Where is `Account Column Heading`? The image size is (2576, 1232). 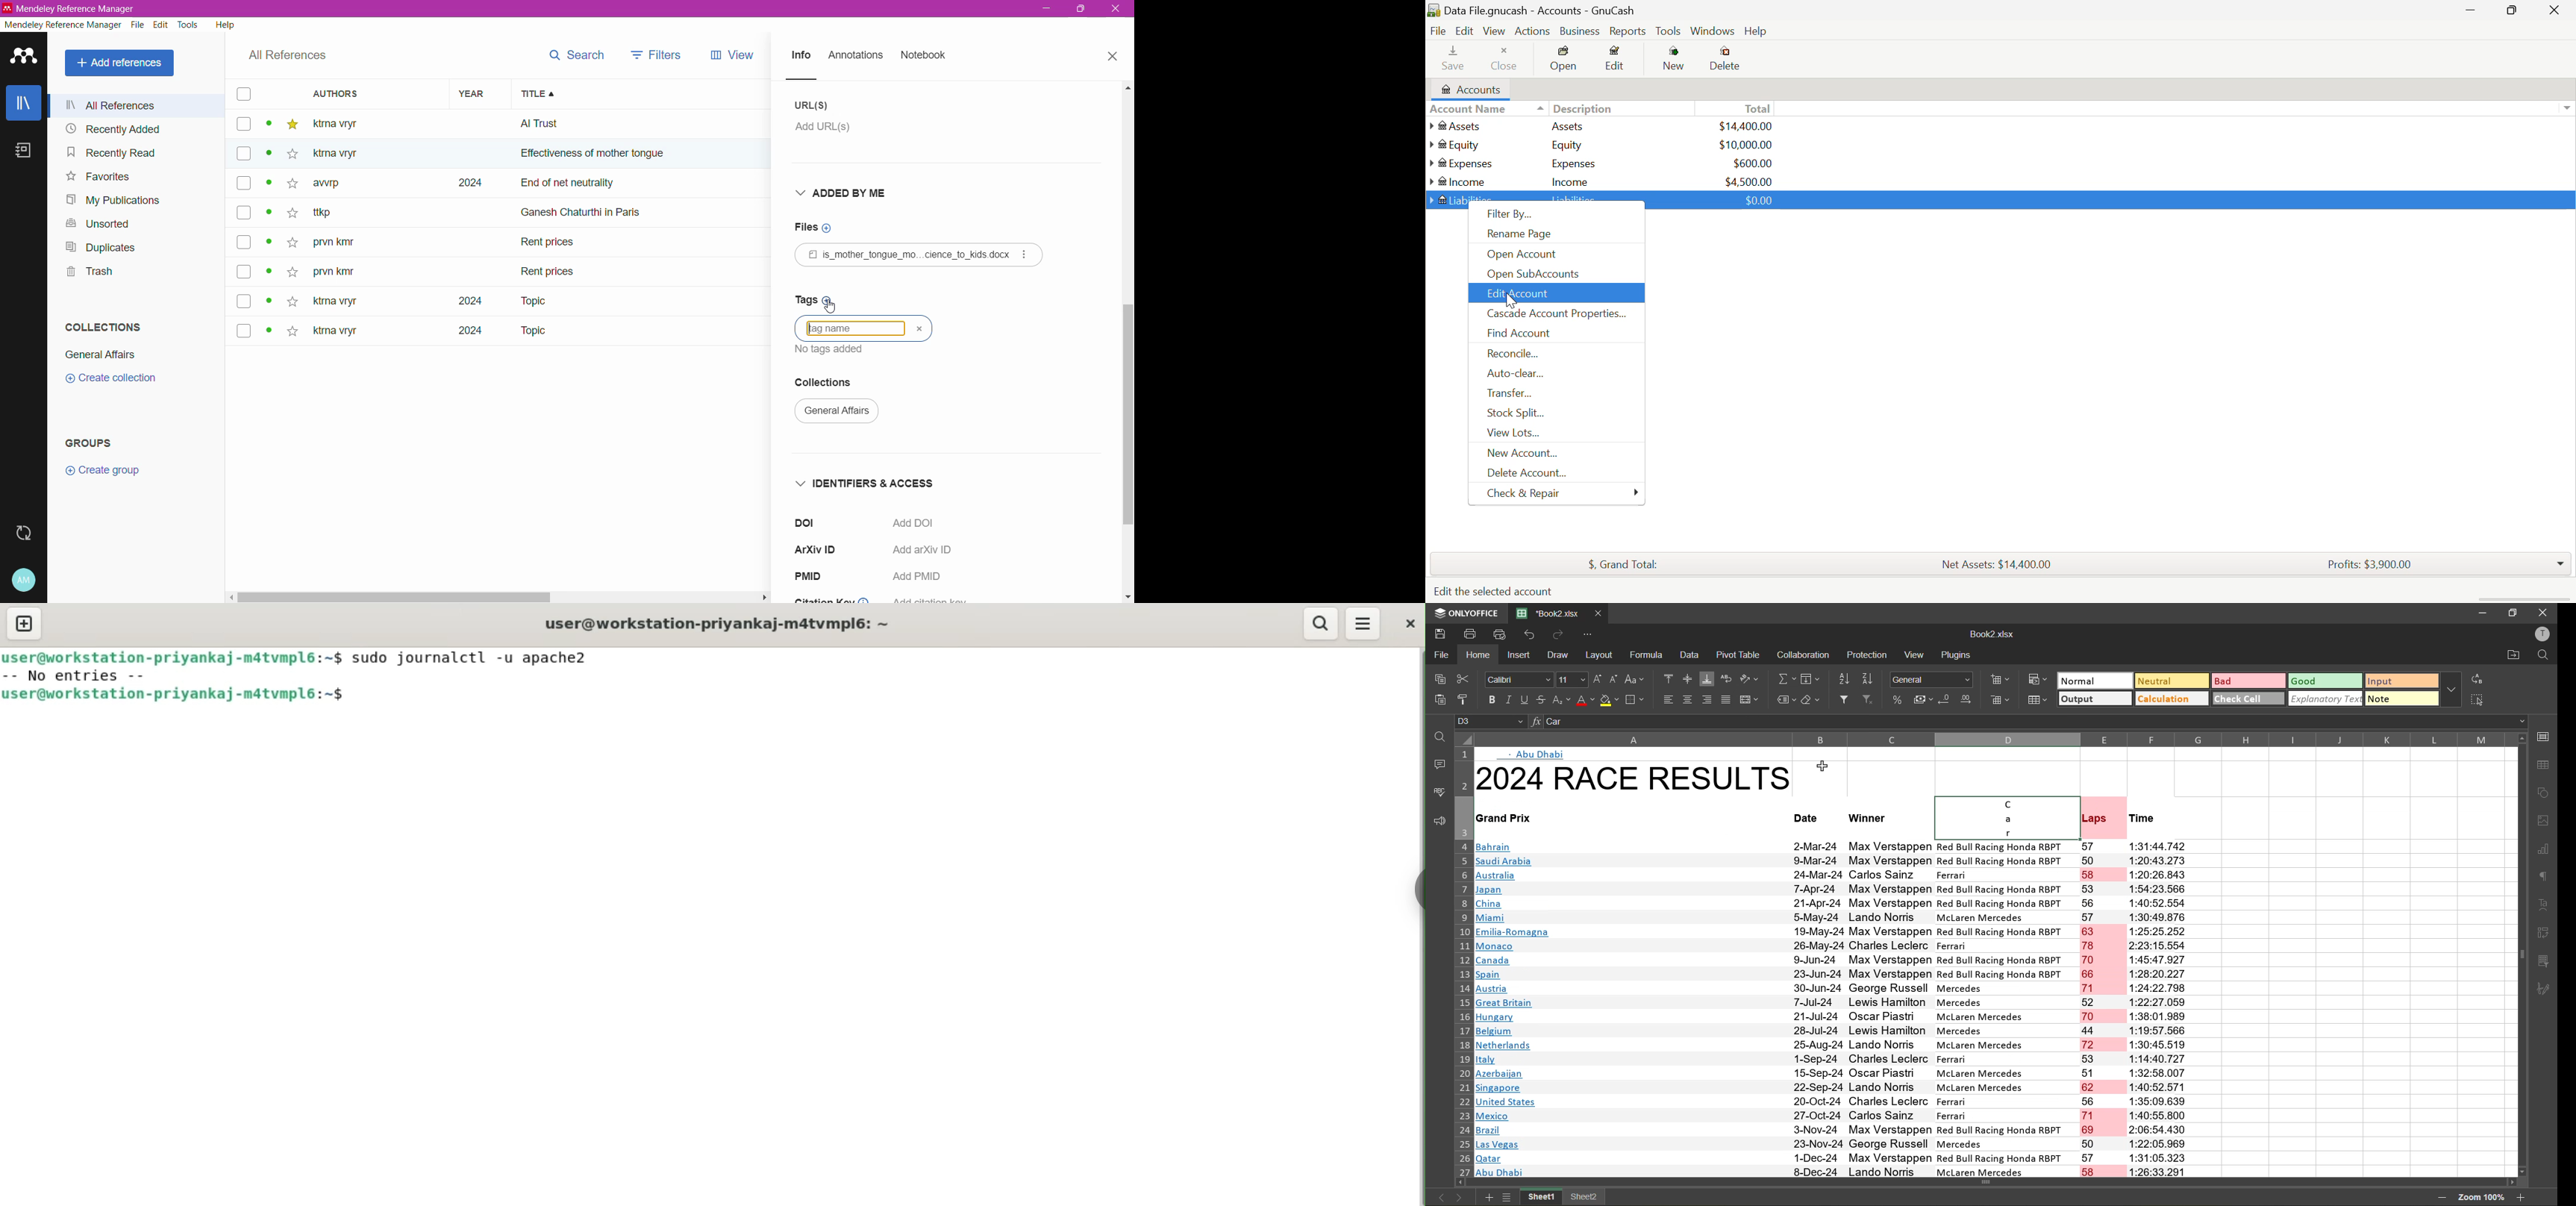
Account Column Heading is located at coordinates (1471, 110).